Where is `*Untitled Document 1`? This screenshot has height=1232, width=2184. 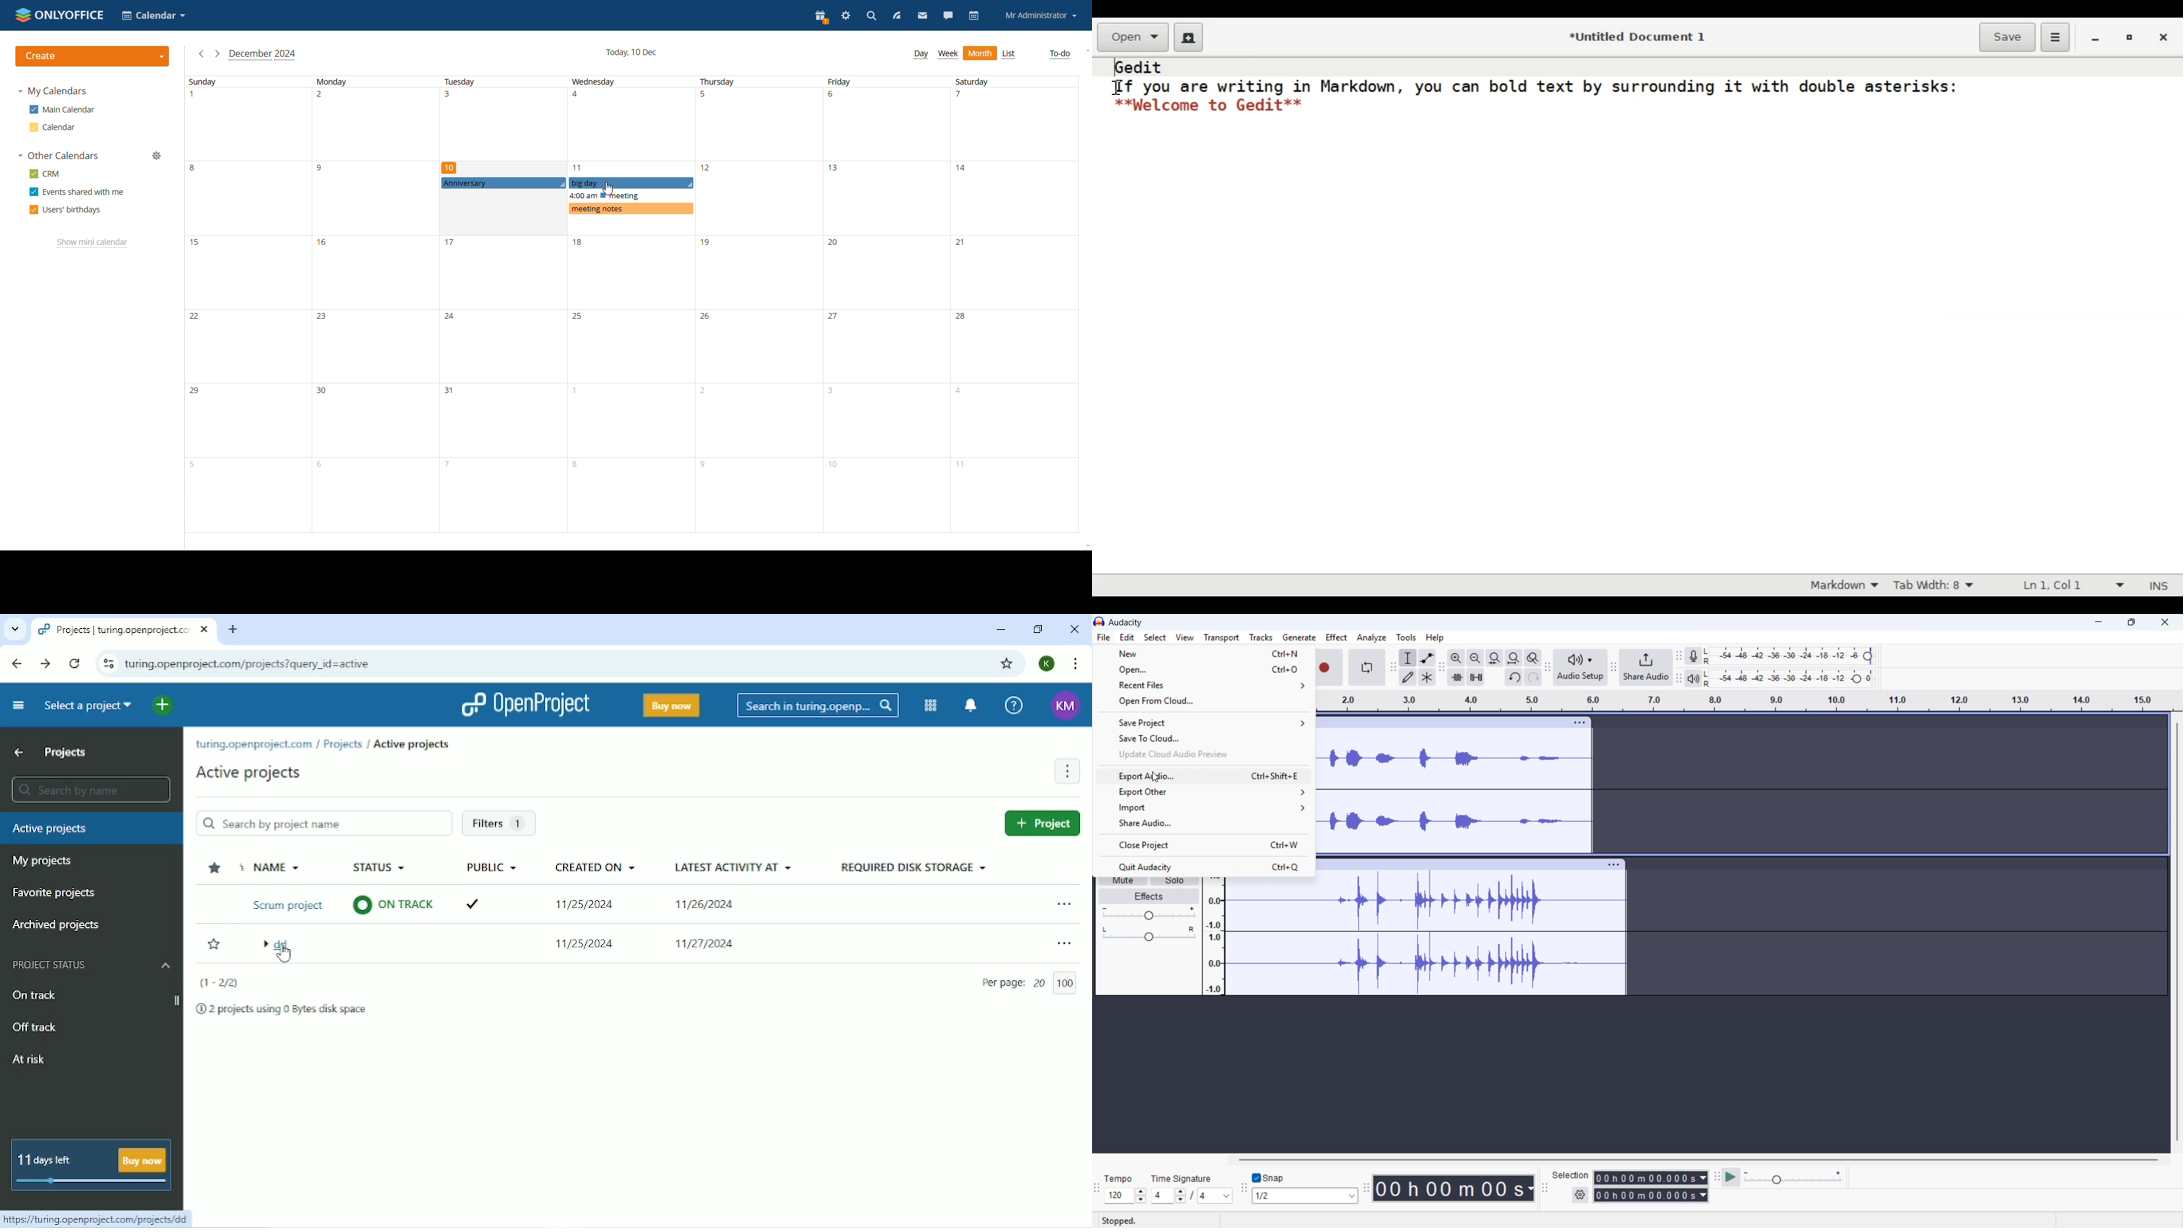 *Untitled Document 1 is located at coordinates (1637, 38).